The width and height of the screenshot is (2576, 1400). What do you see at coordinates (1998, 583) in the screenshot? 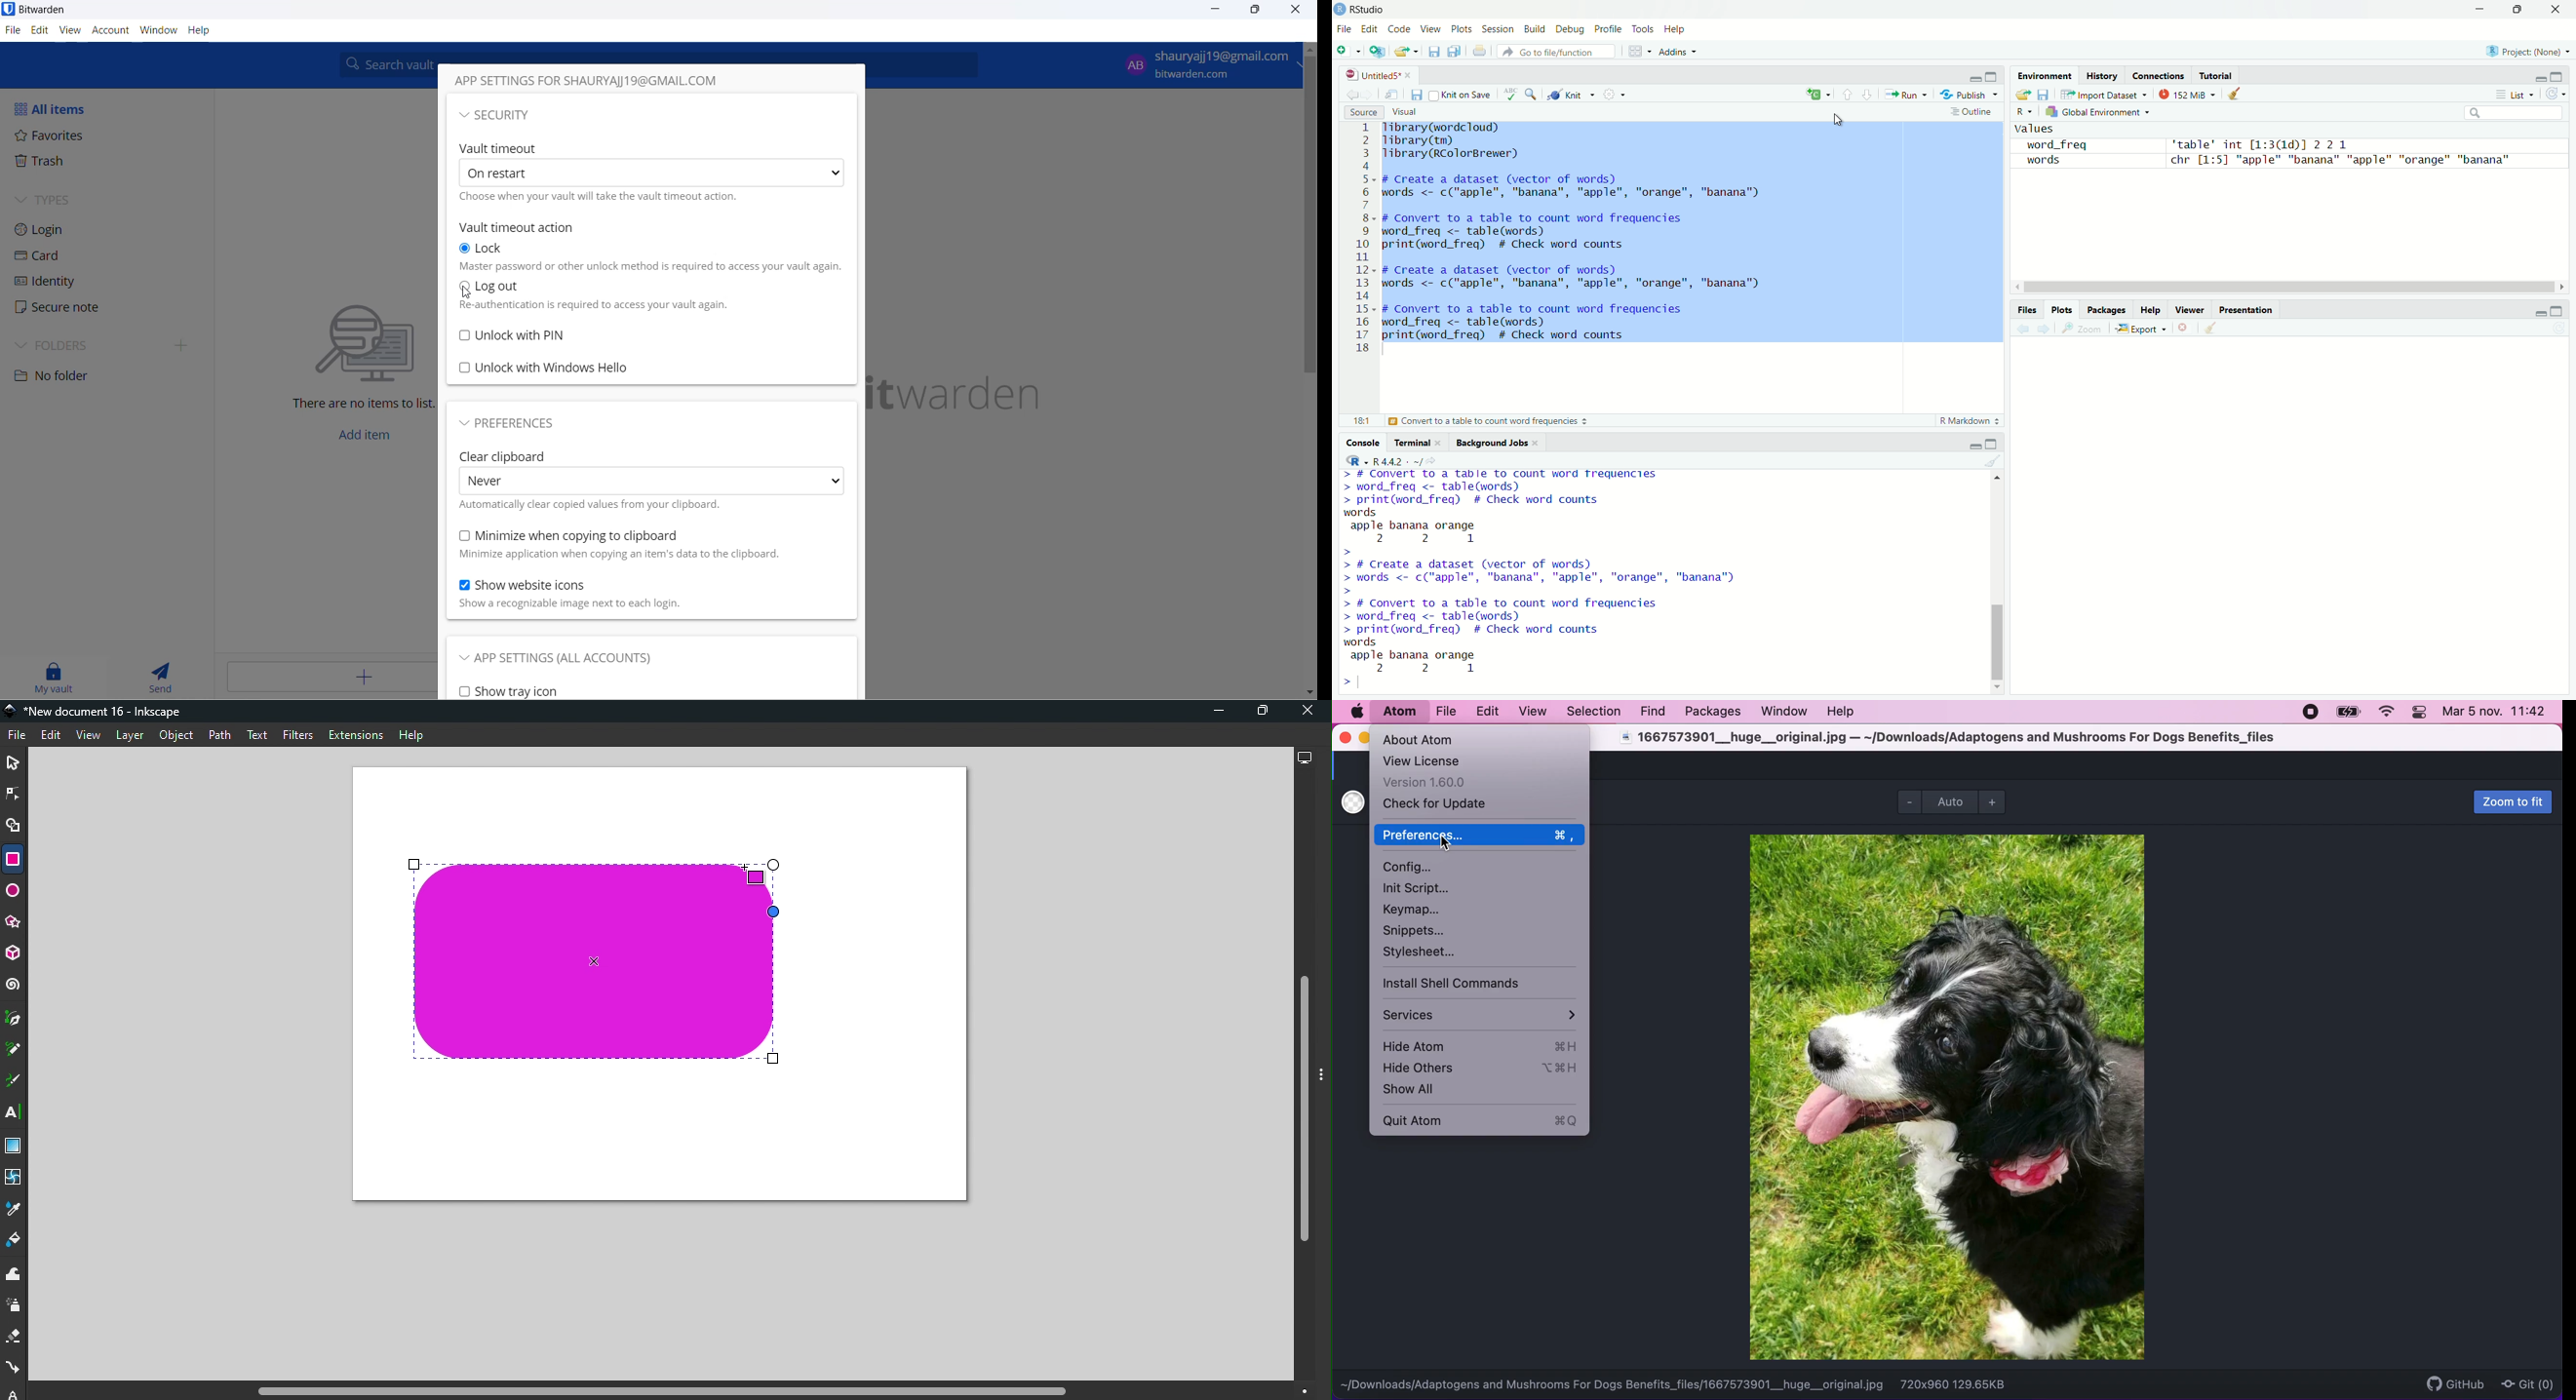
I see `Scrollbar` at bounding box center [1998, 583].